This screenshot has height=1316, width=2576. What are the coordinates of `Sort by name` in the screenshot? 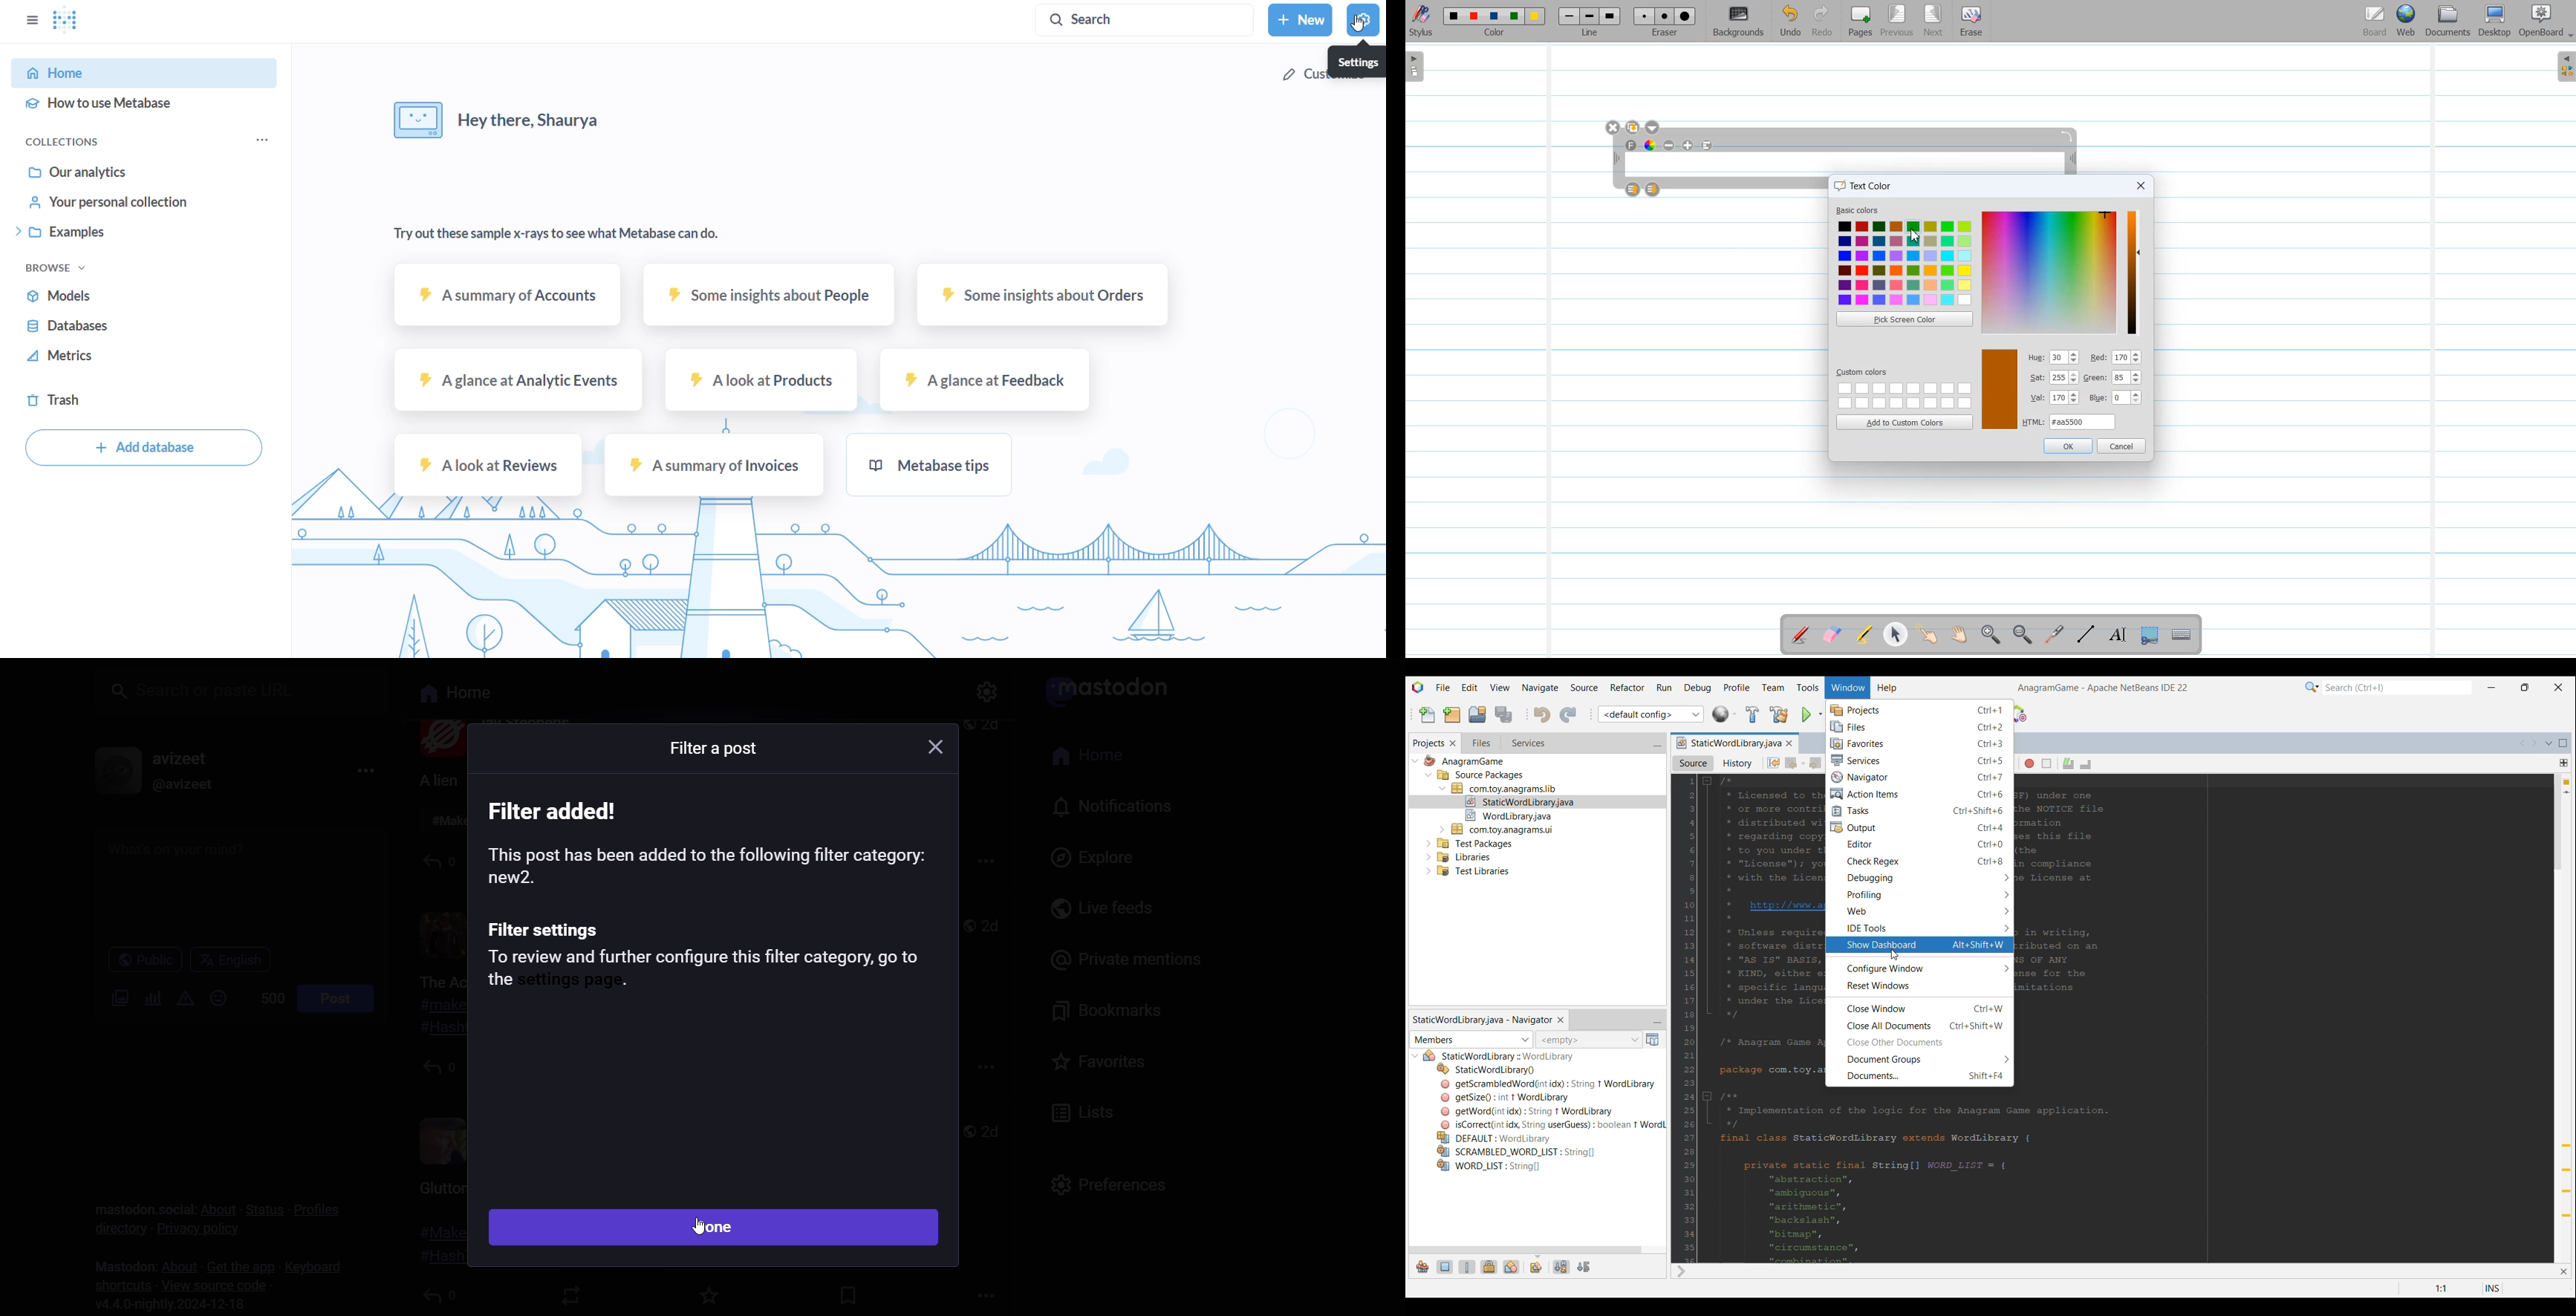 It's located at (1562, 1267).